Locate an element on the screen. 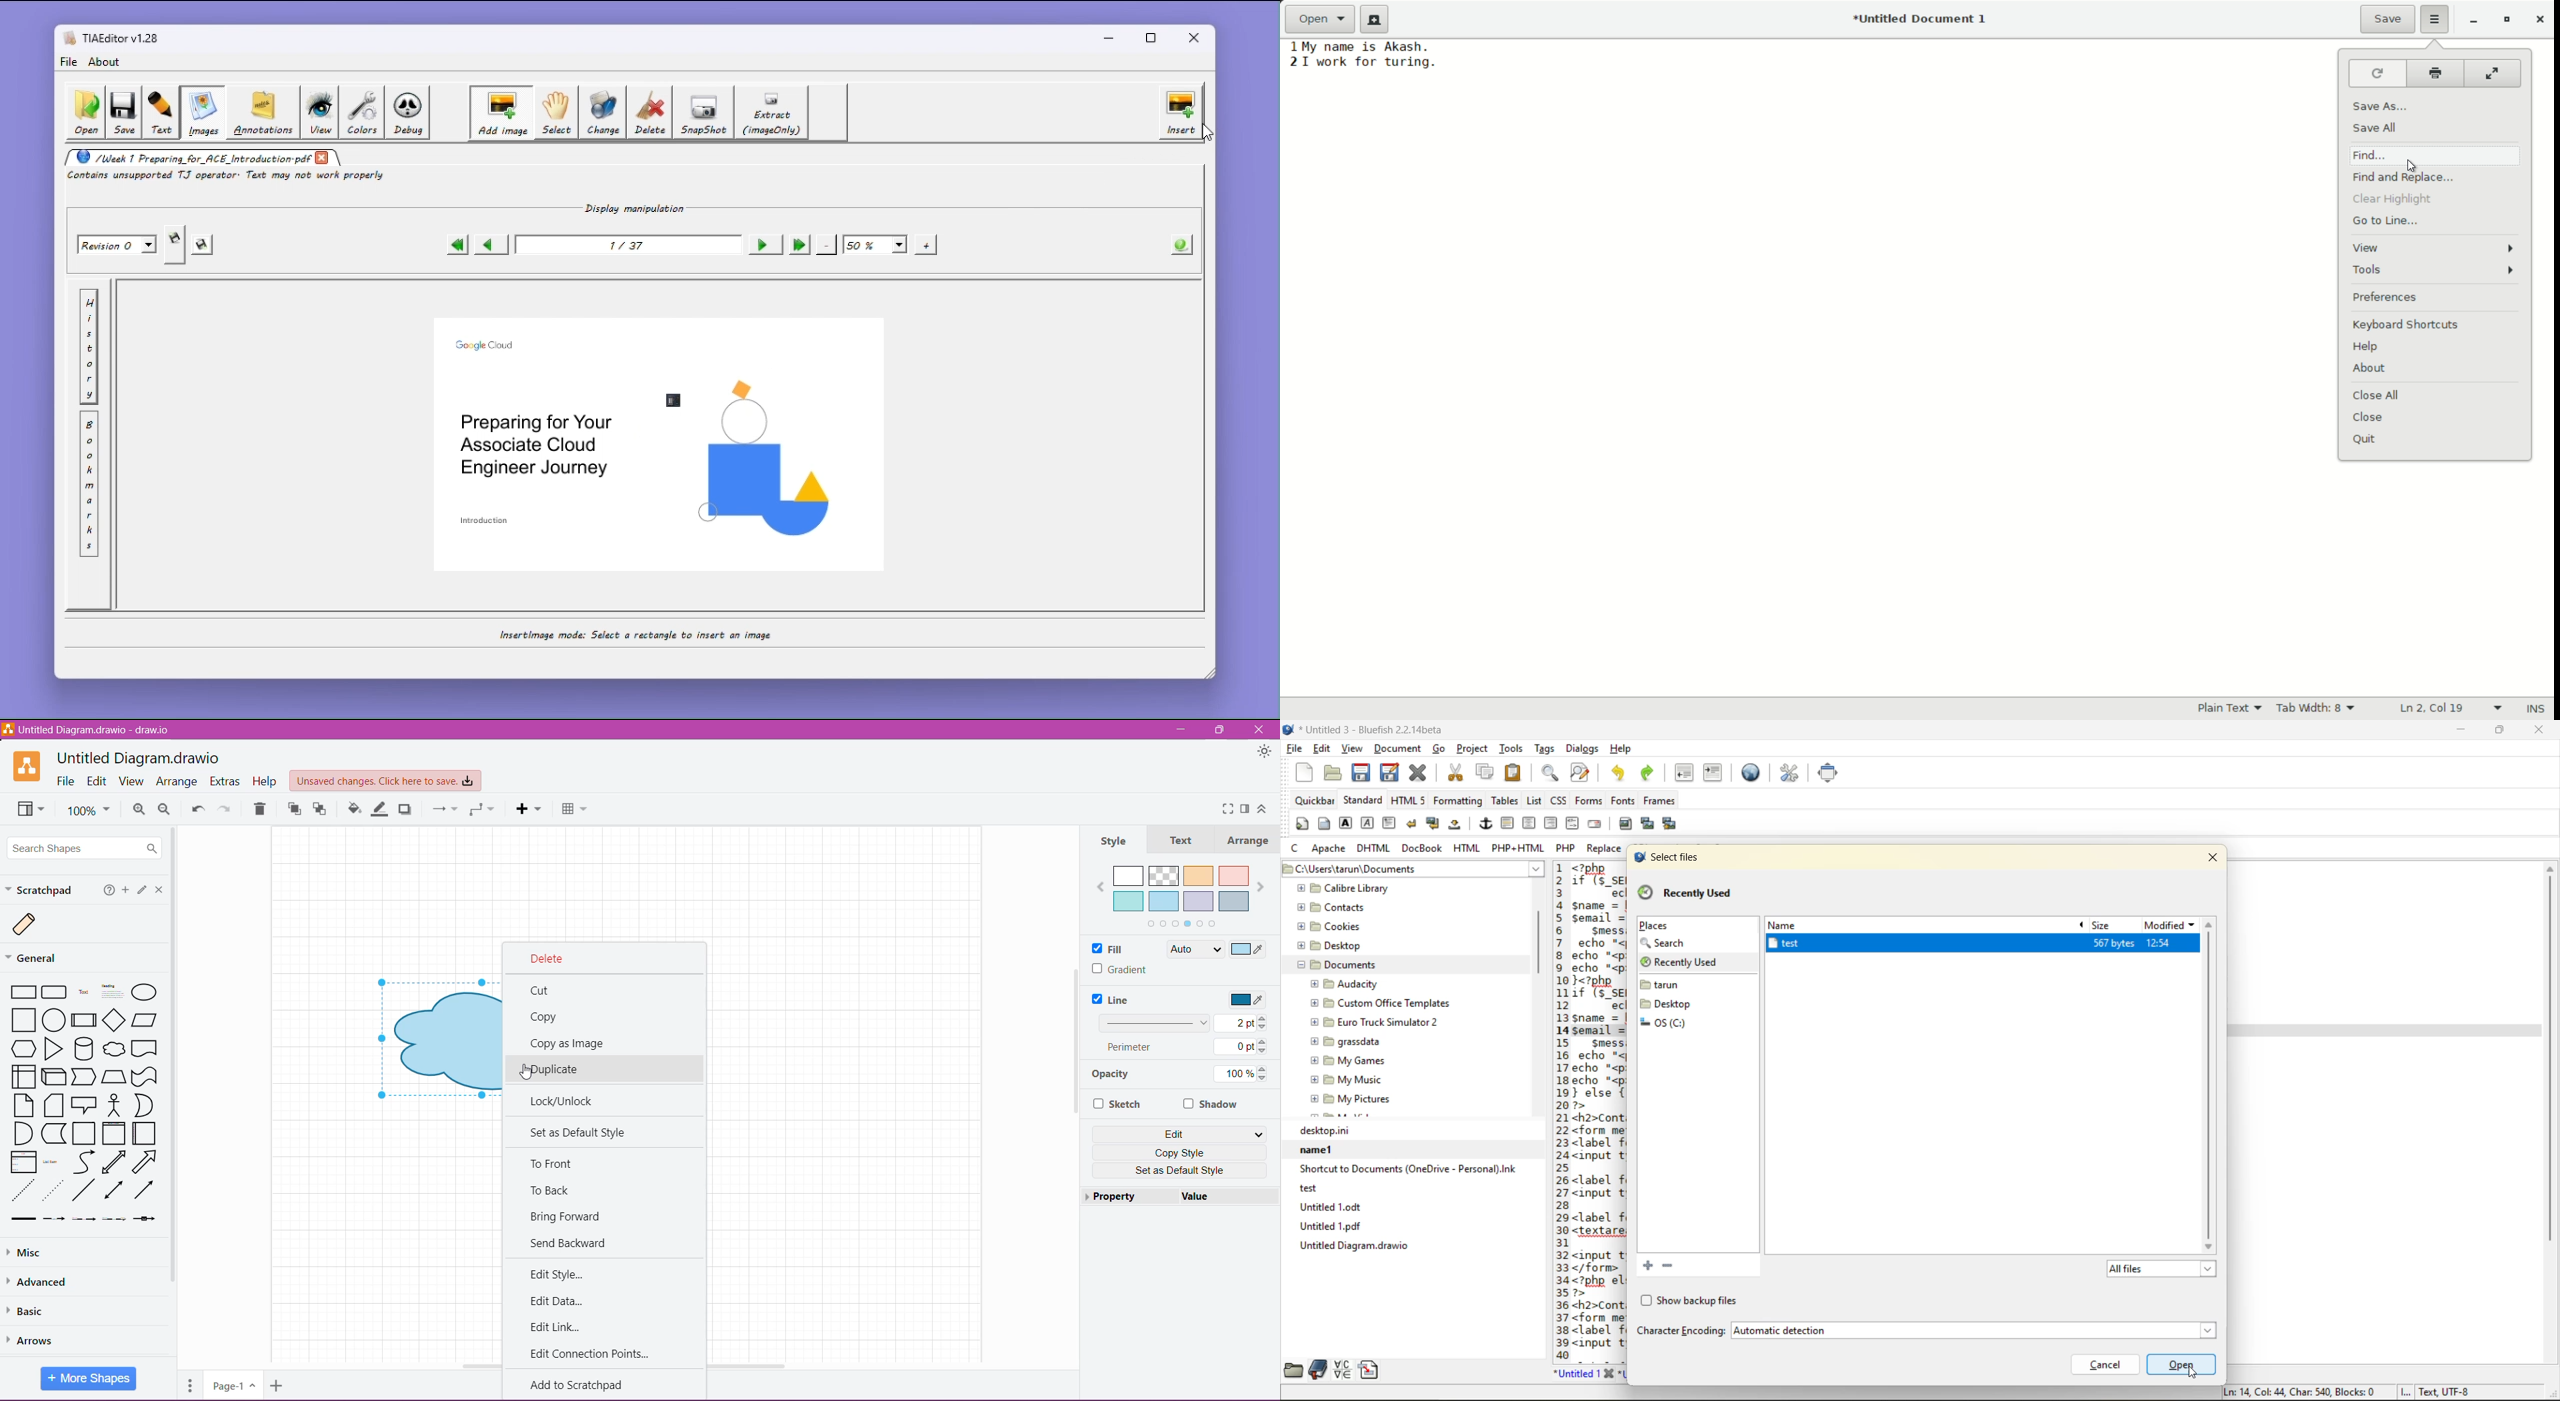 The width and height of the screenshot is (2576, 1428). preview in browser is located at coordinates (1754, 771).